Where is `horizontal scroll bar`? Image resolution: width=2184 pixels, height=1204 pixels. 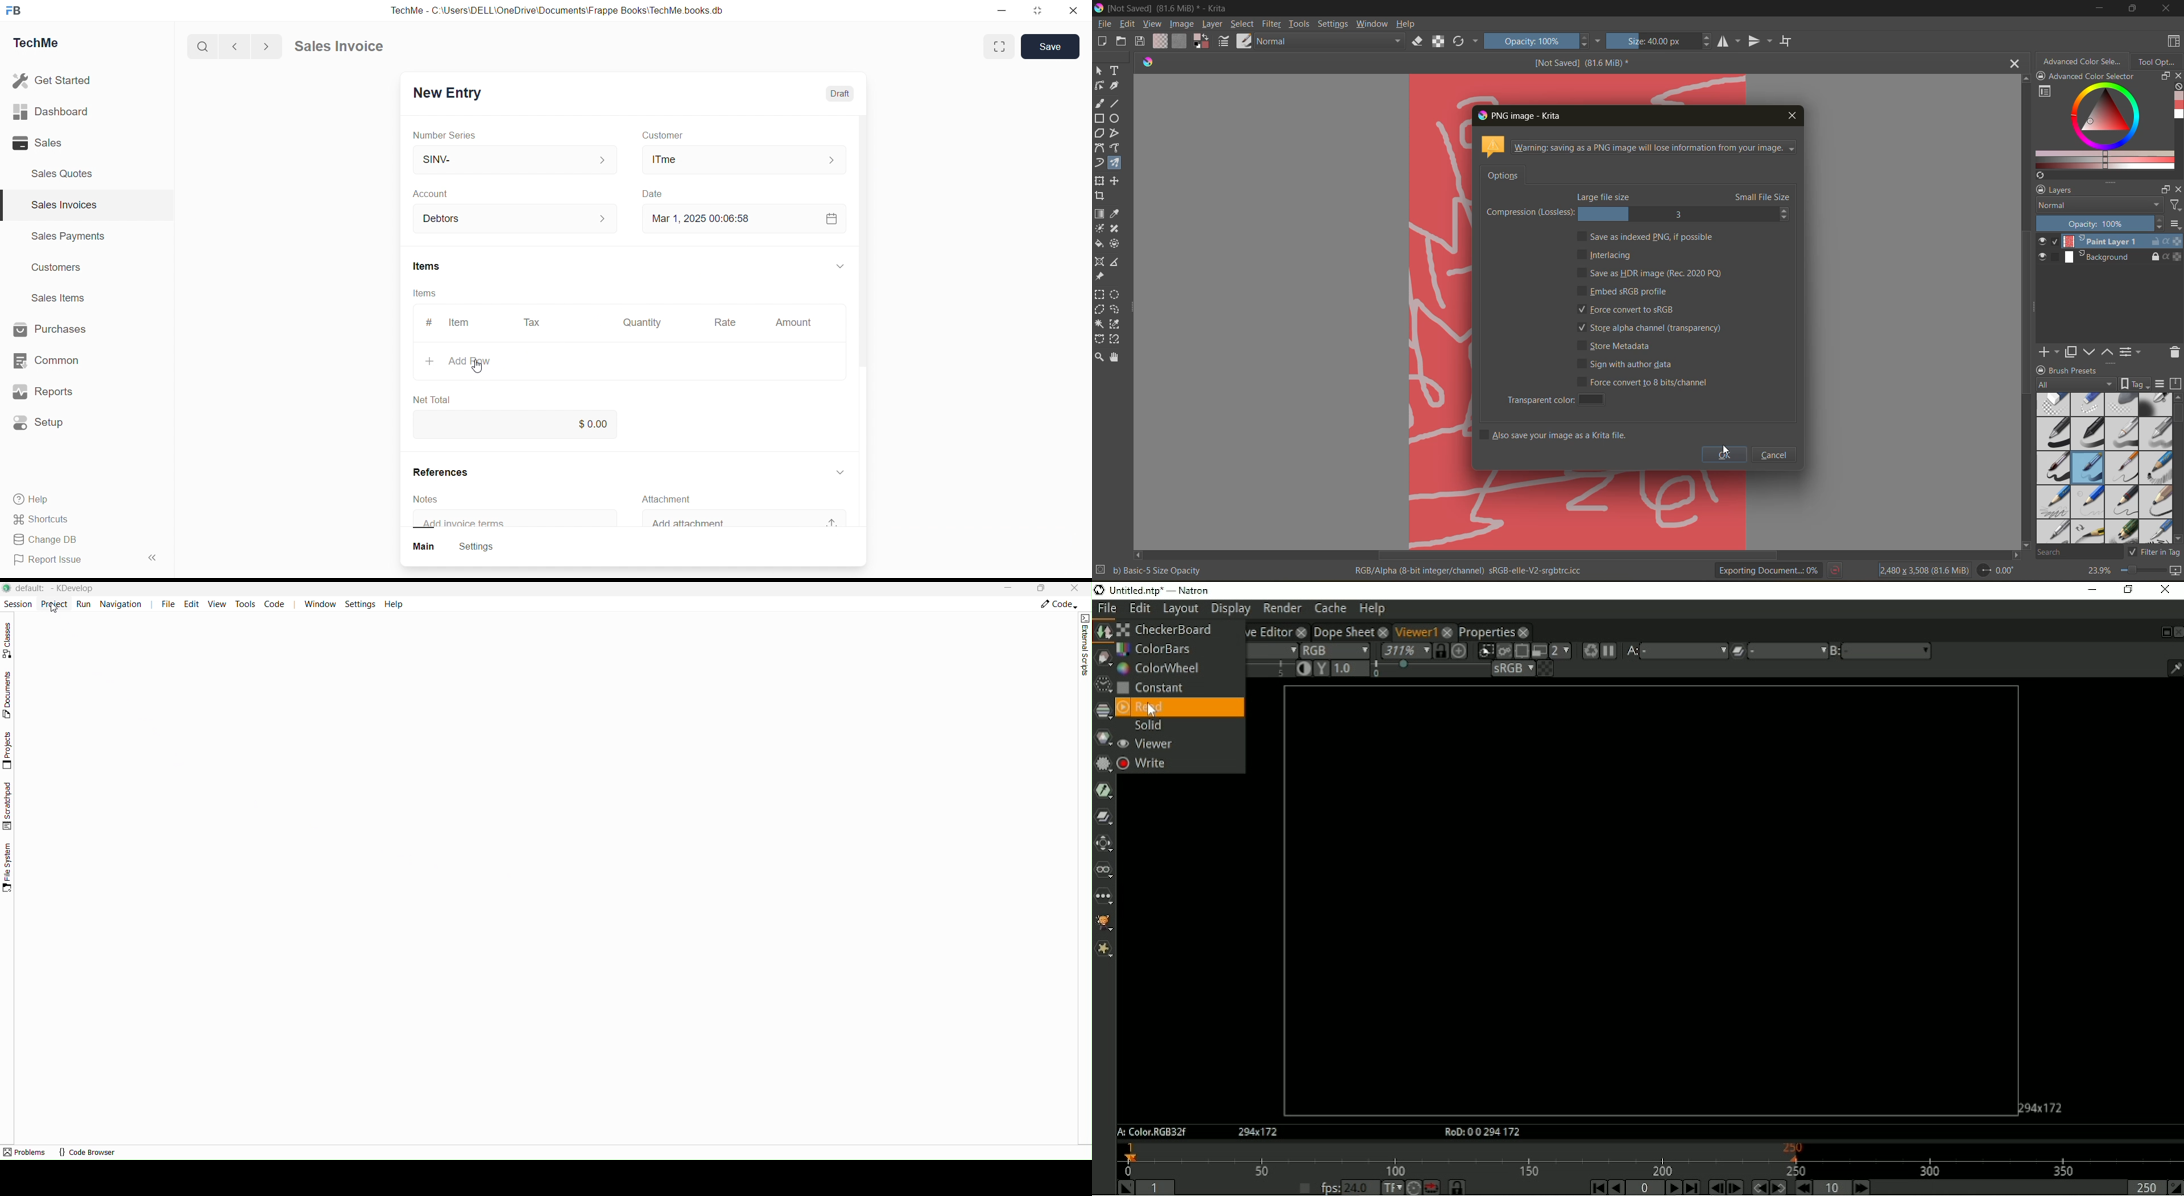 horizontal scroll bar is located at coordinates (1577, 556).